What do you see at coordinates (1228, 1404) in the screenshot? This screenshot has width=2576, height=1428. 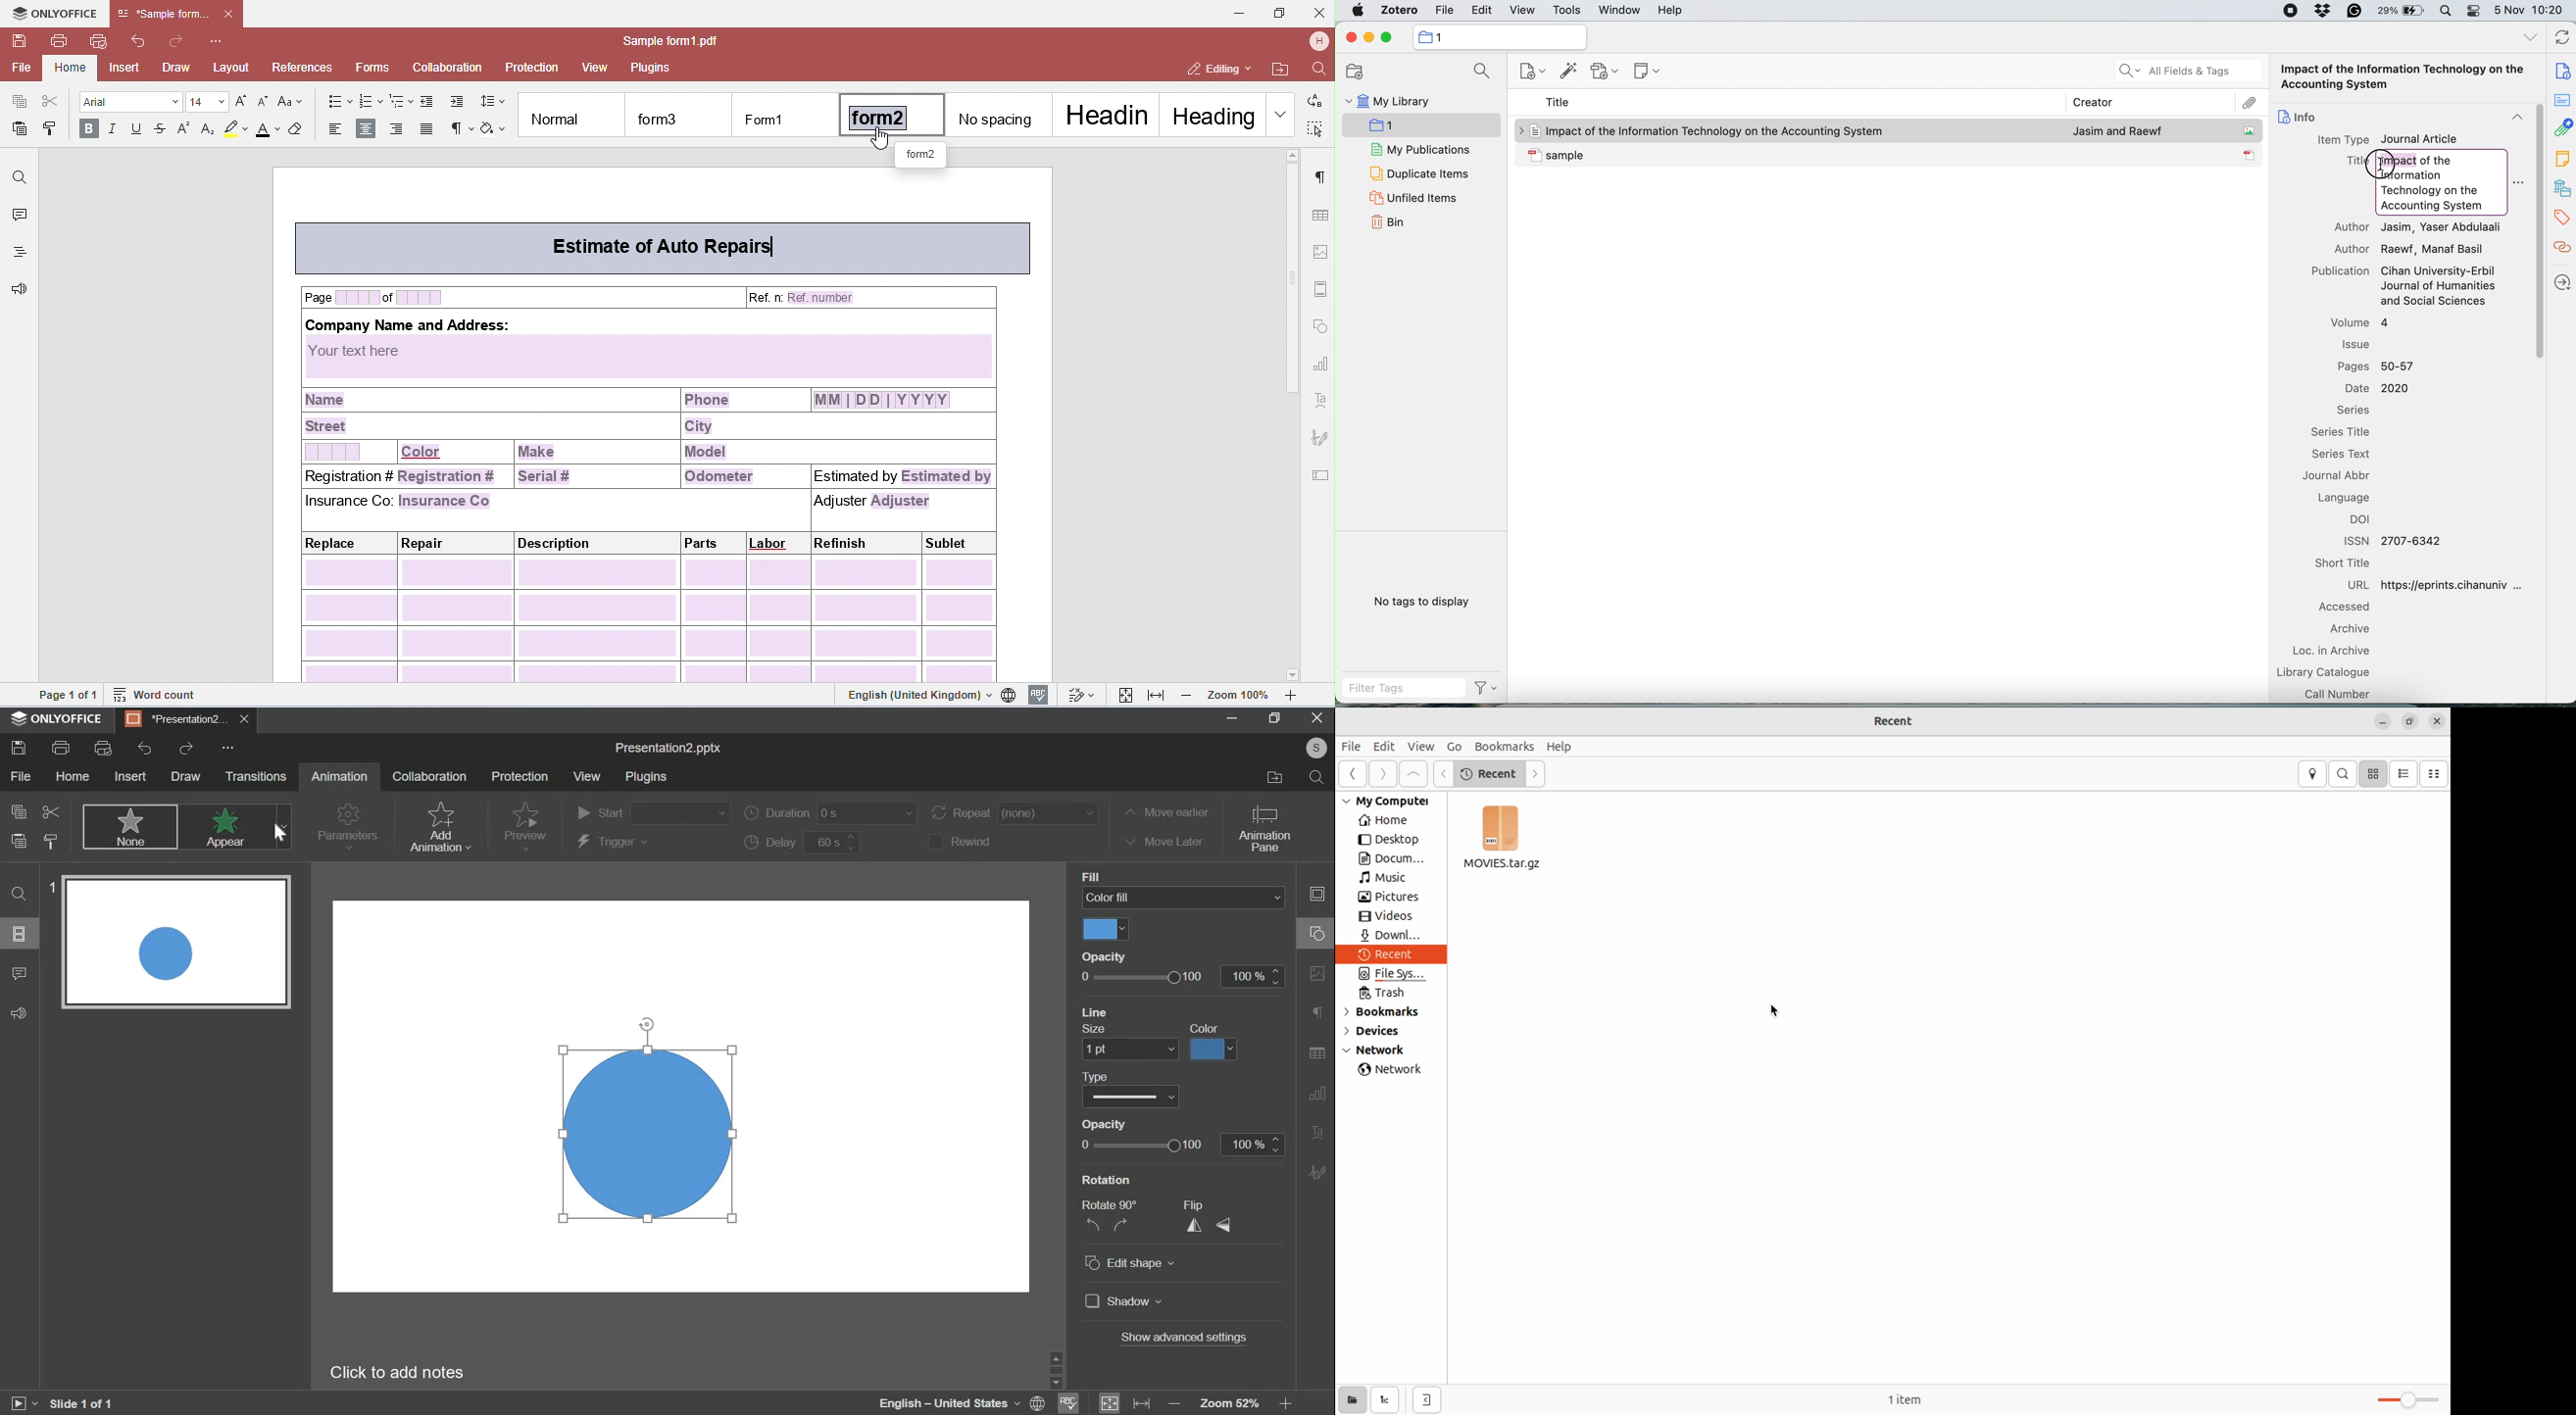 I see `zoom` at bounding box center [1228, 1404].